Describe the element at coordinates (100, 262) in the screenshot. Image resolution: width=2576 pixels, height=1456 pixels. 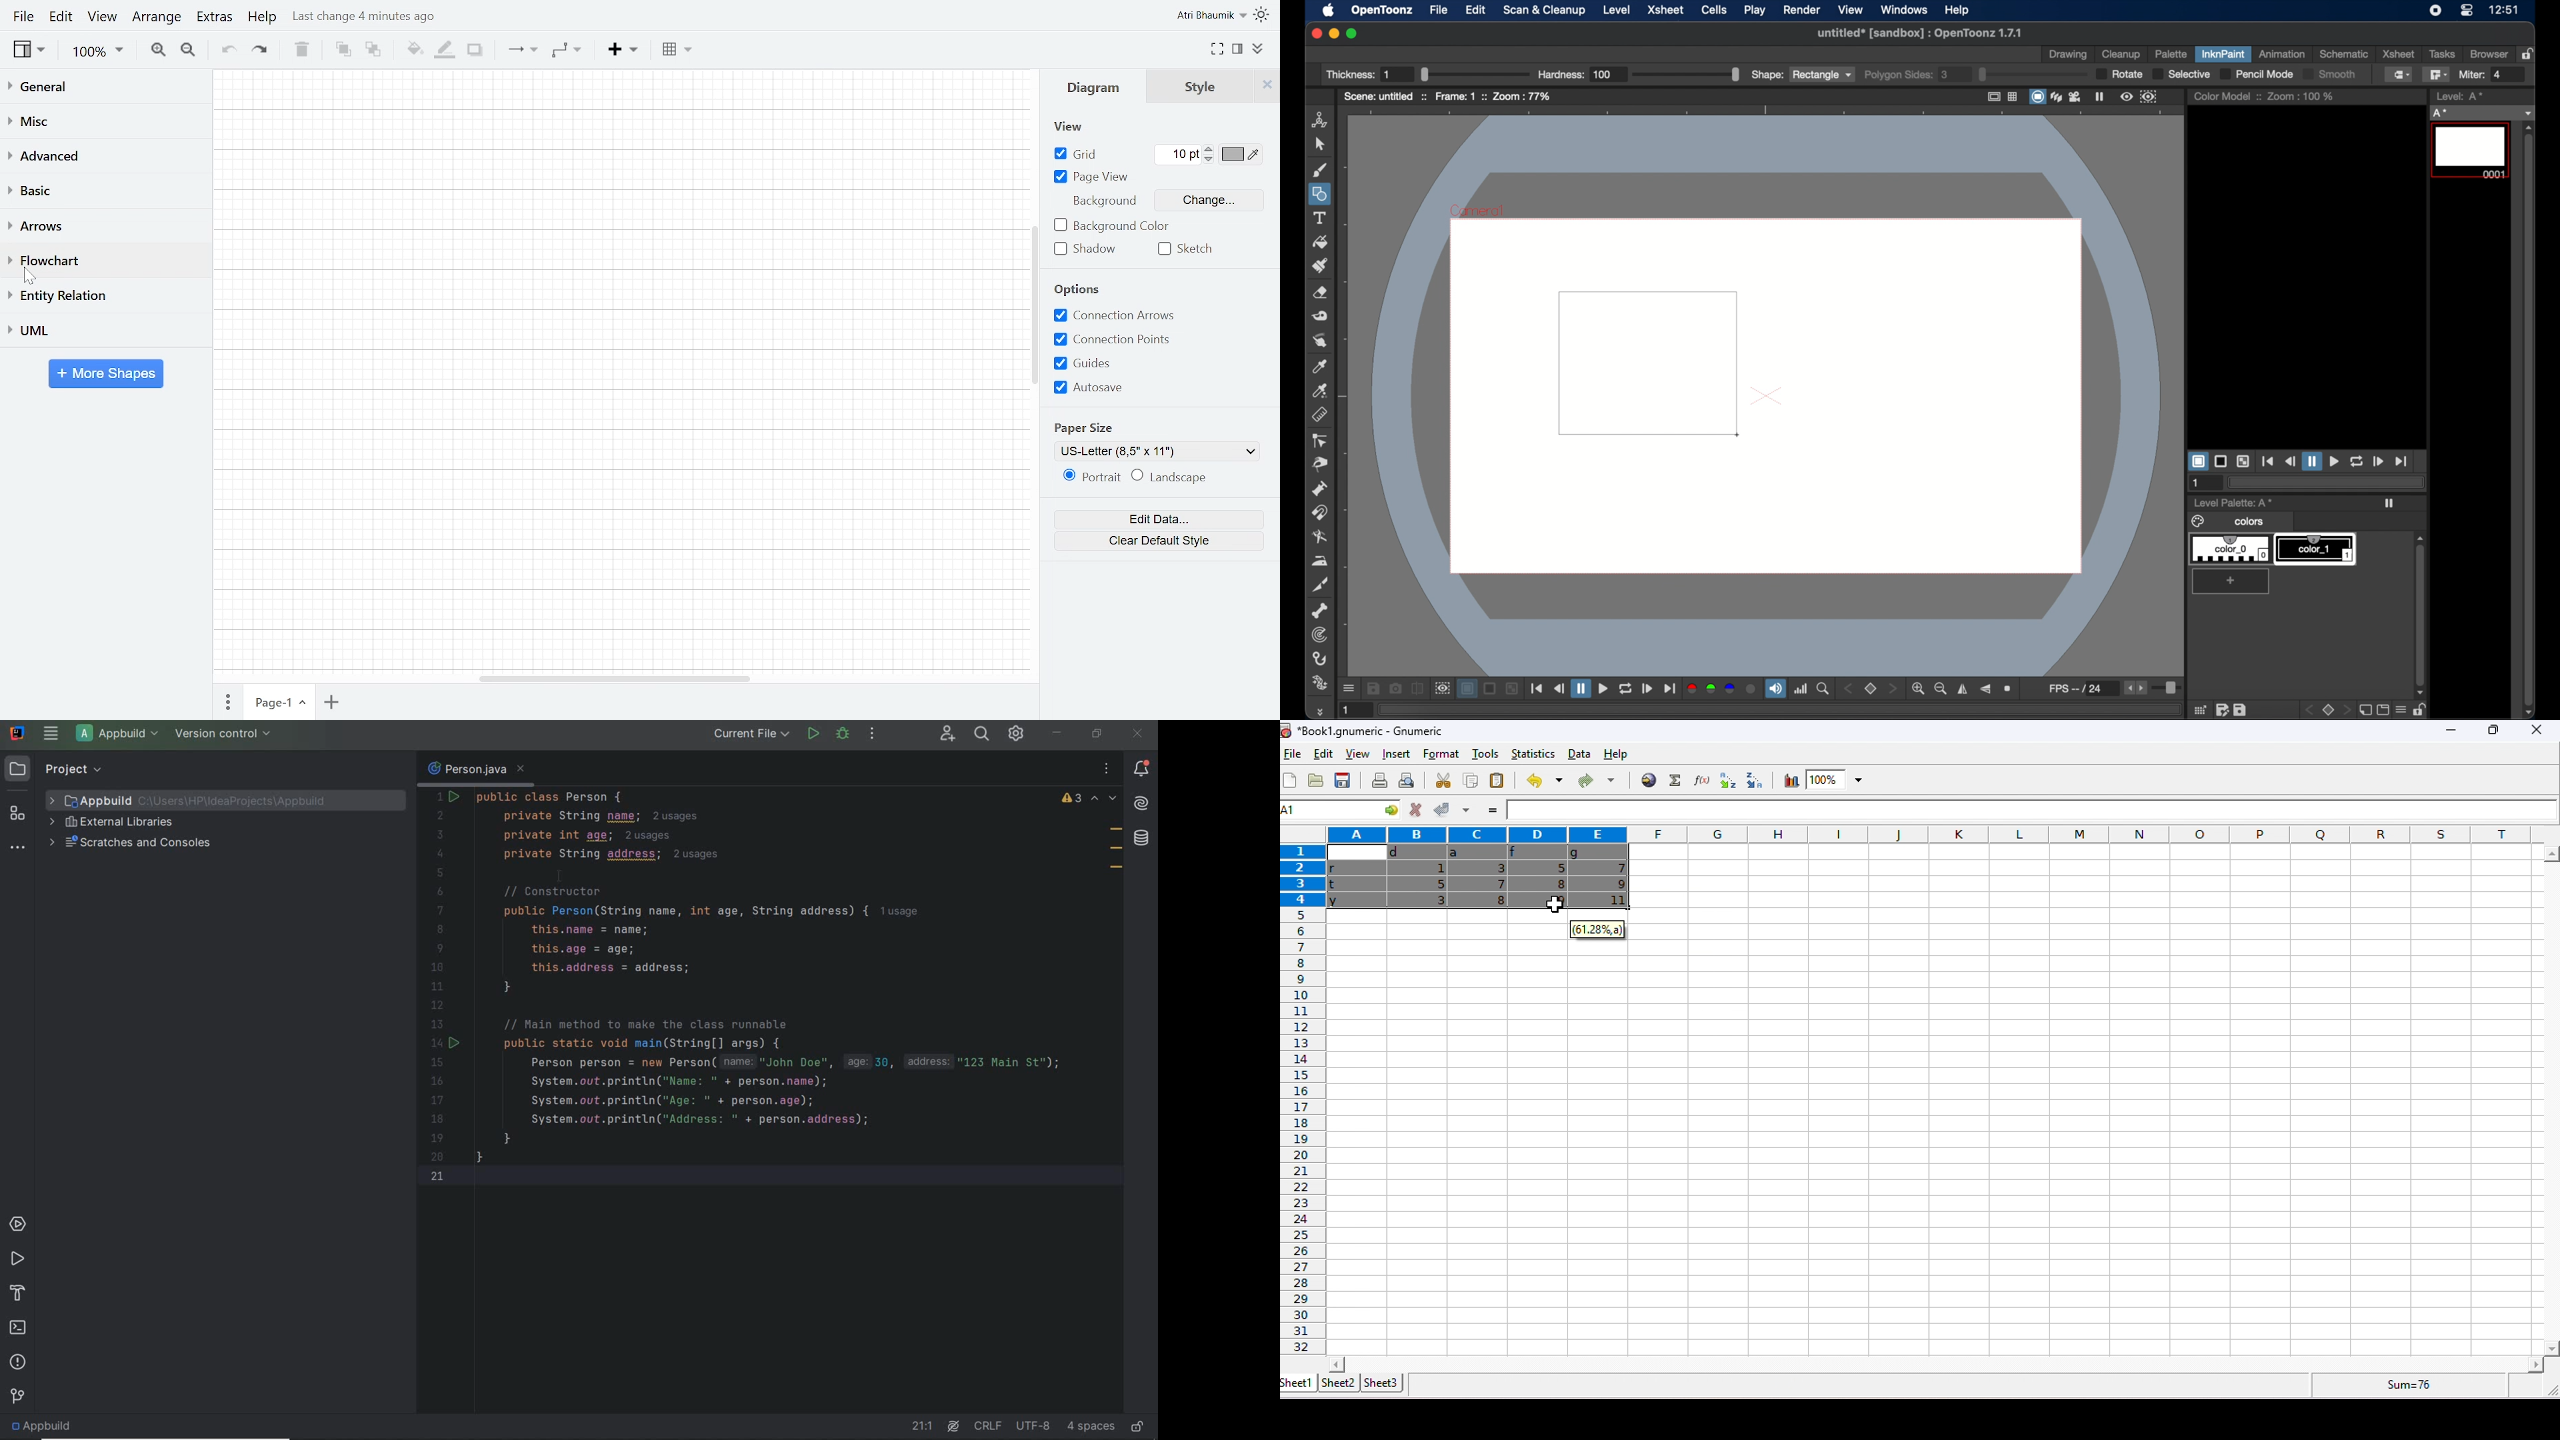
I see `Flowchart` at that location.